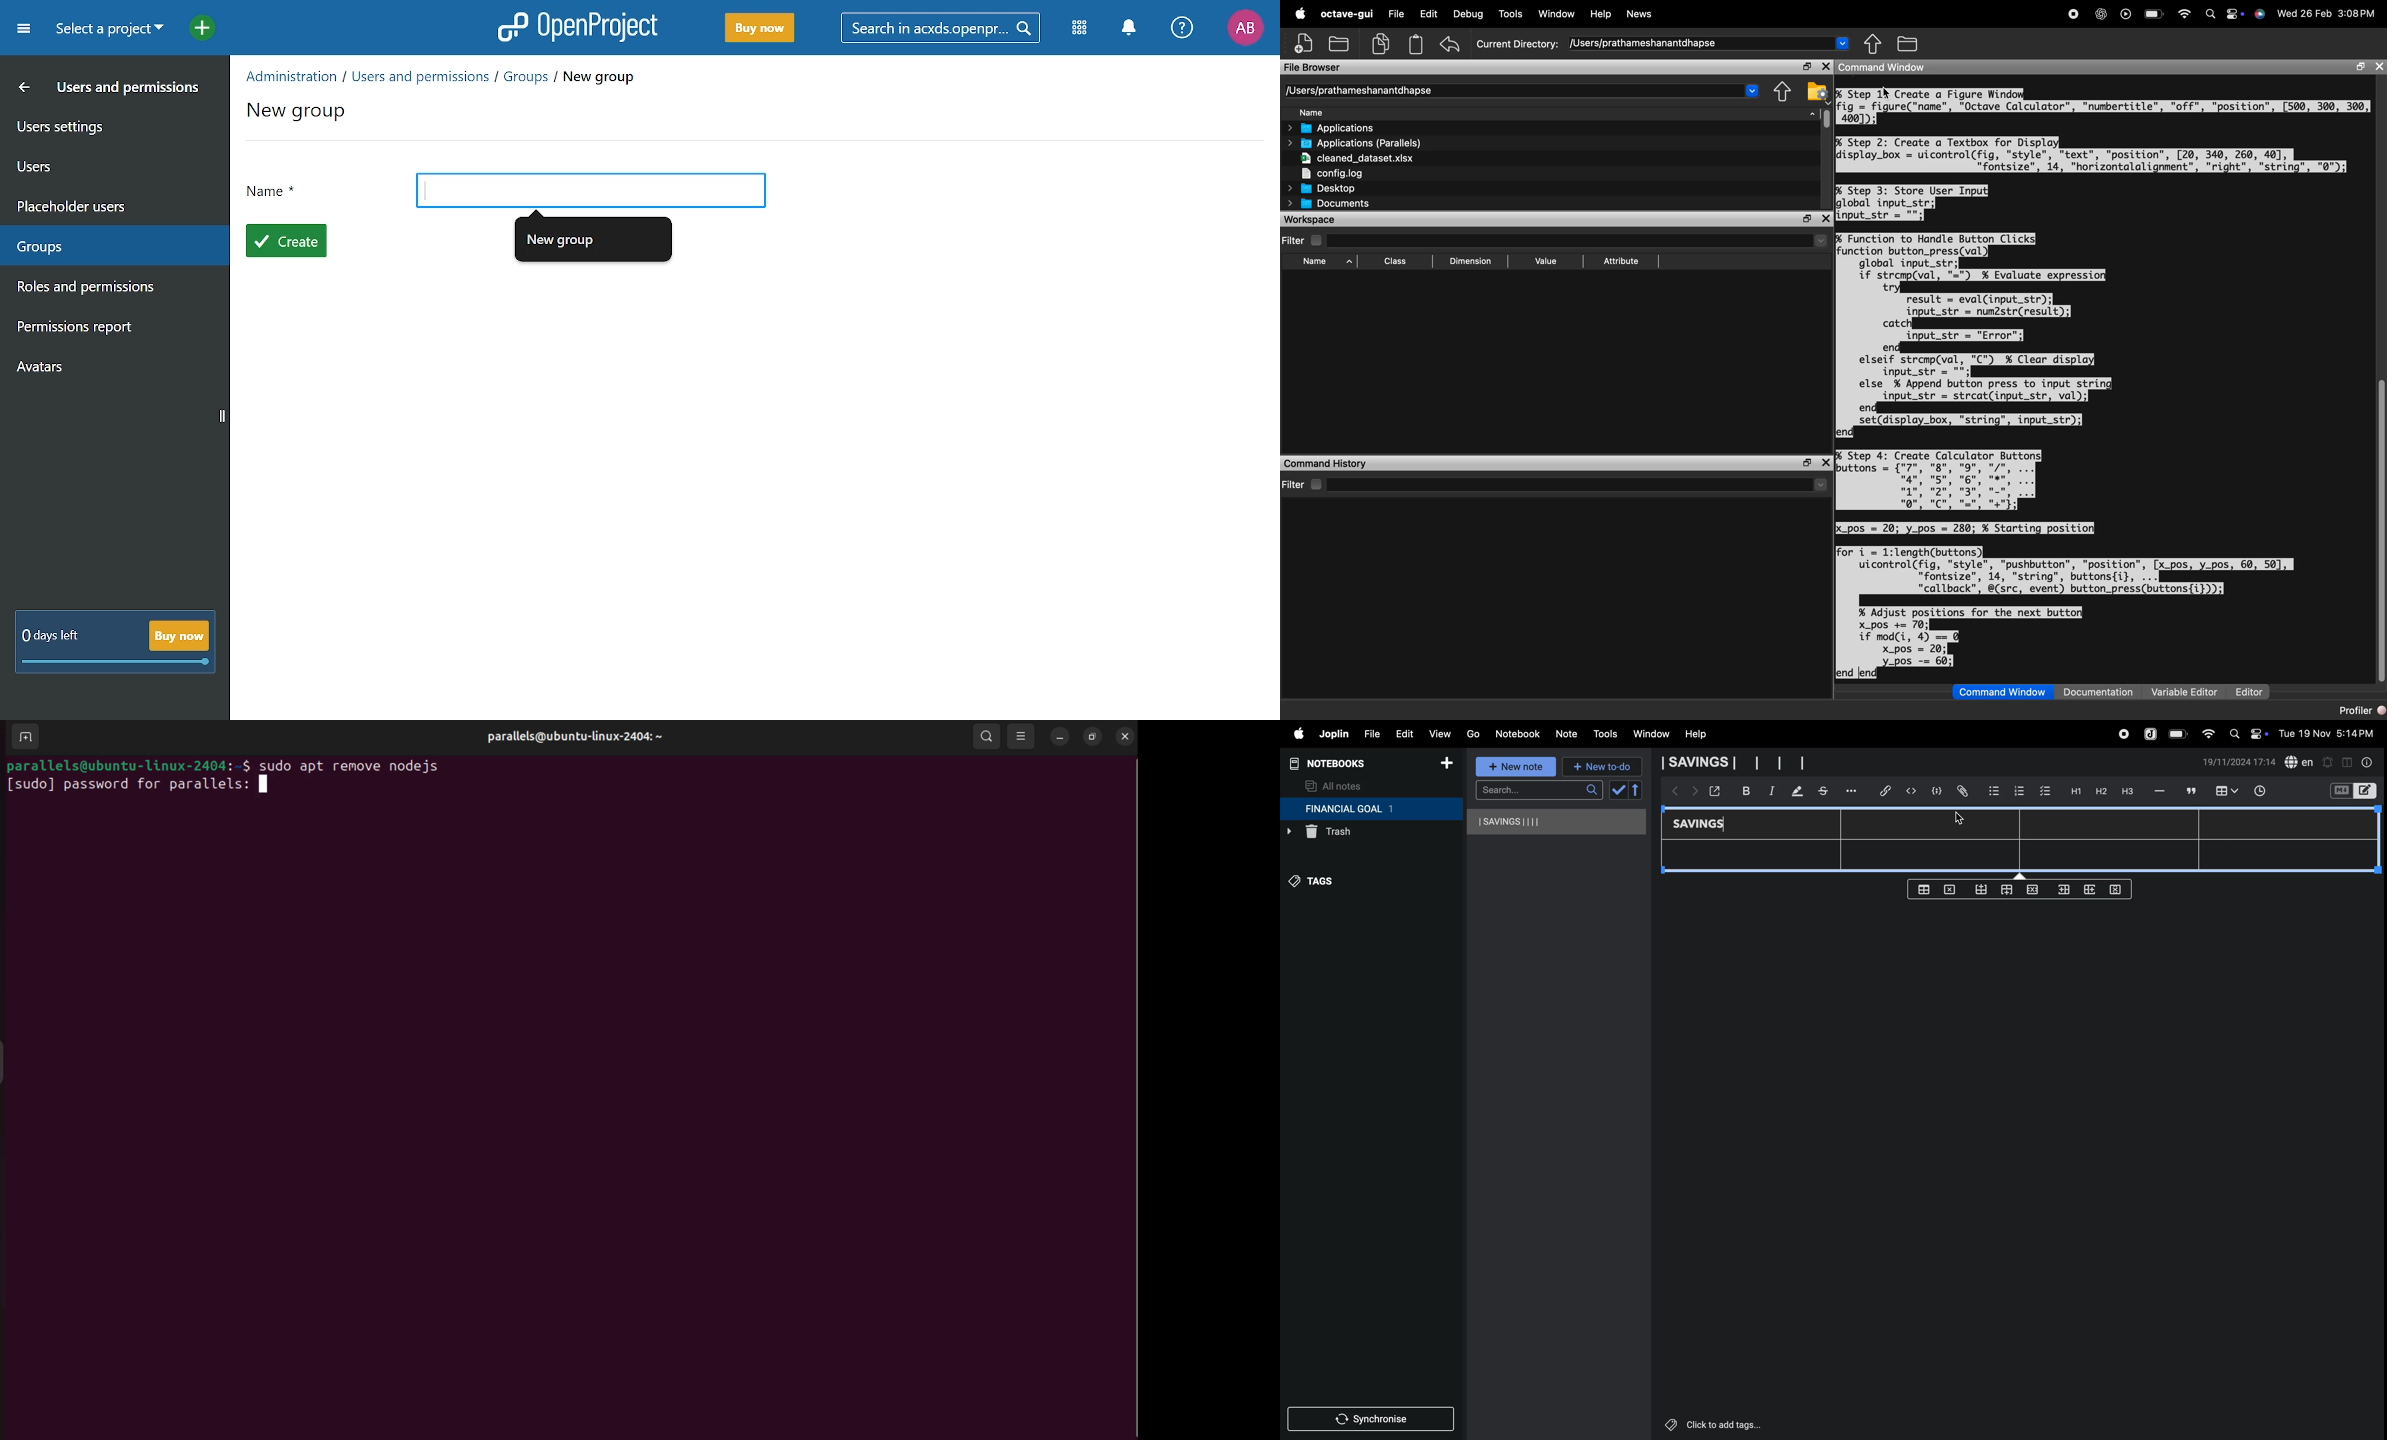  What do you see at coordinates (1127, 1072) in the screenshot?
I see `Scrollbar` at bounding box center [1127, 1072].